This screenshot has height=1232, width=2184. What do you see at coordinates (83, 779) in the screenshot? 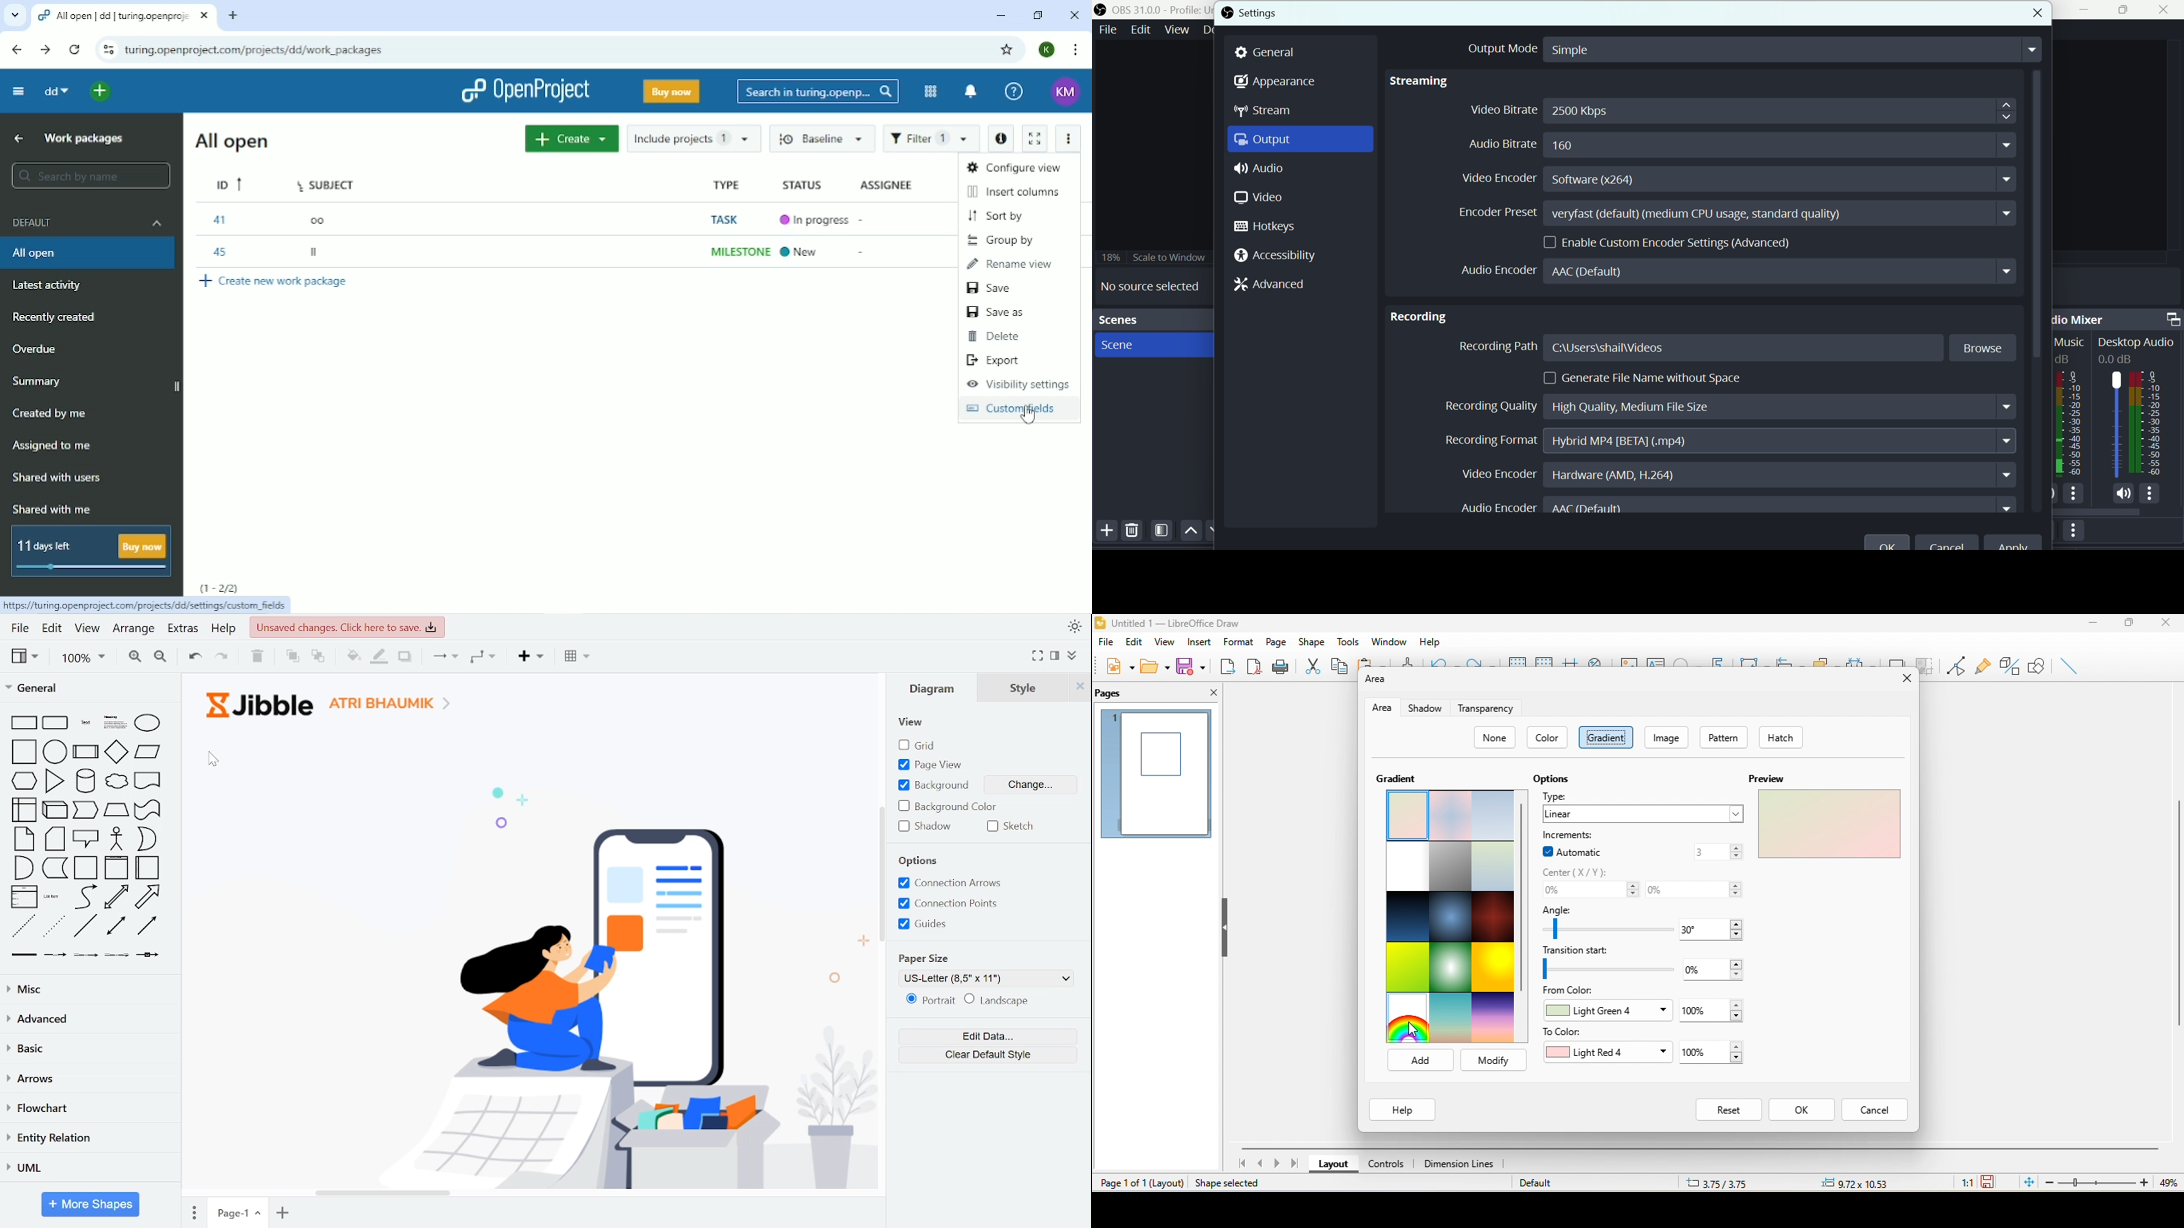
I see `general shapes` at bounding box center [83, 779].